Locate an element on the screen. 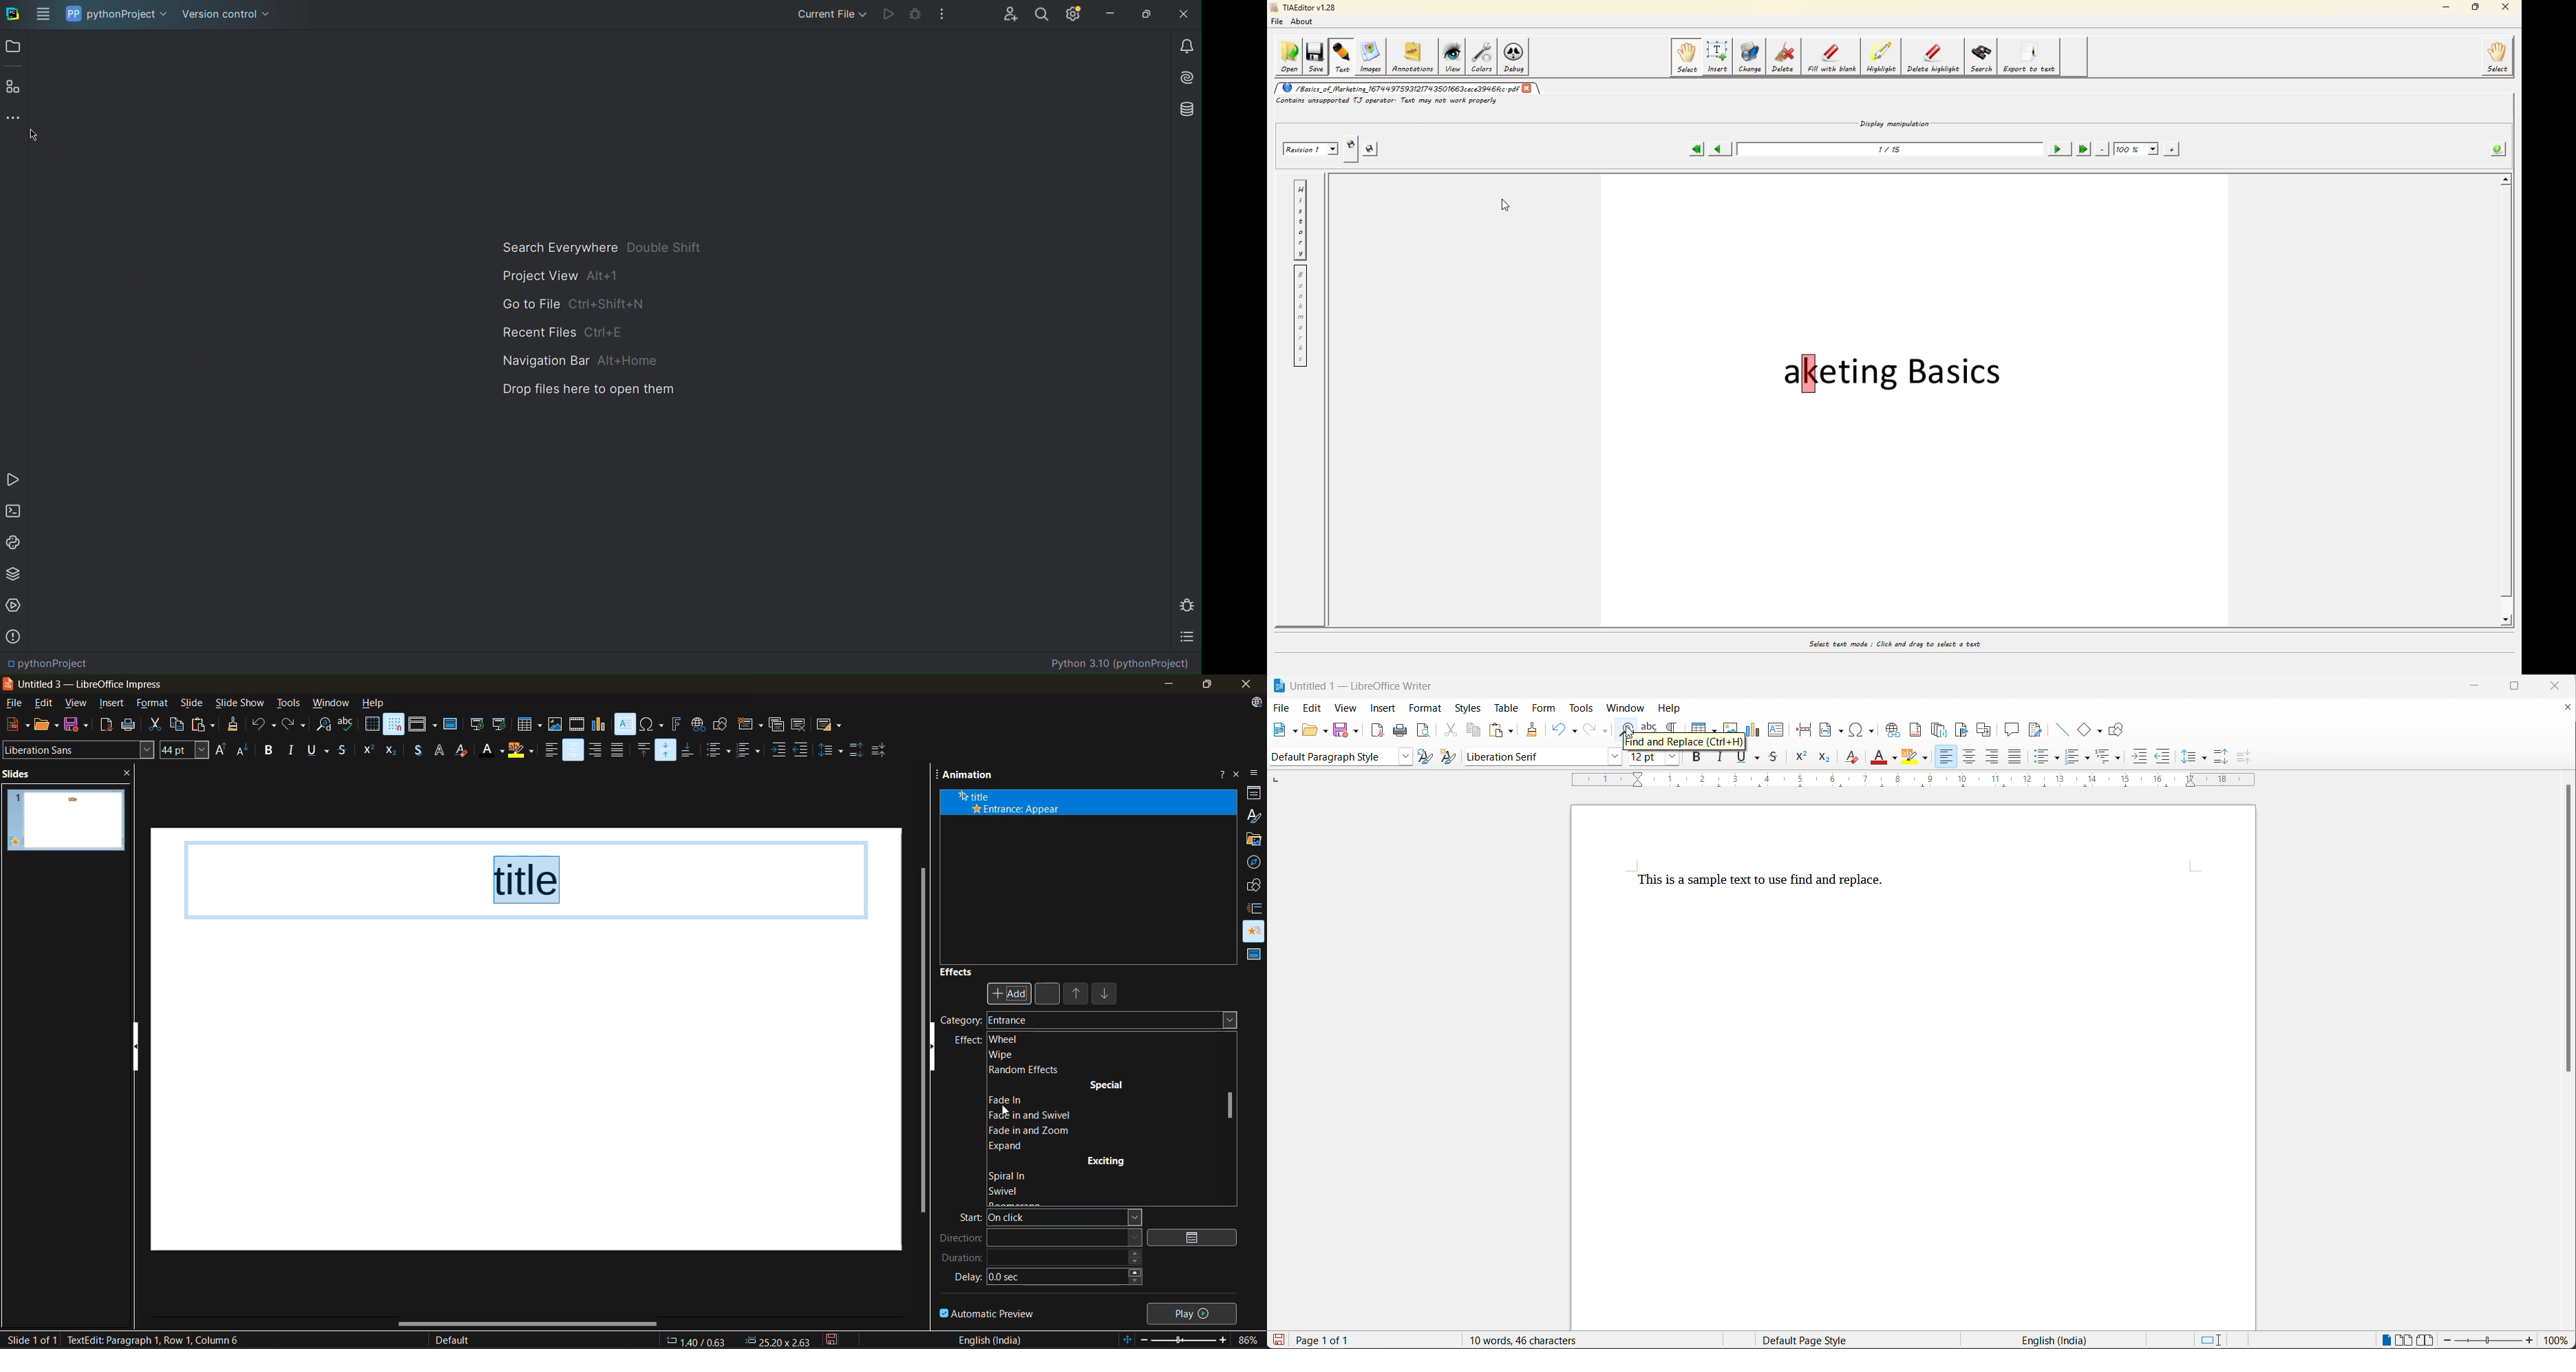 This screenshot has width=2576, height=1372. properties is located at coordinates (1255, 792).